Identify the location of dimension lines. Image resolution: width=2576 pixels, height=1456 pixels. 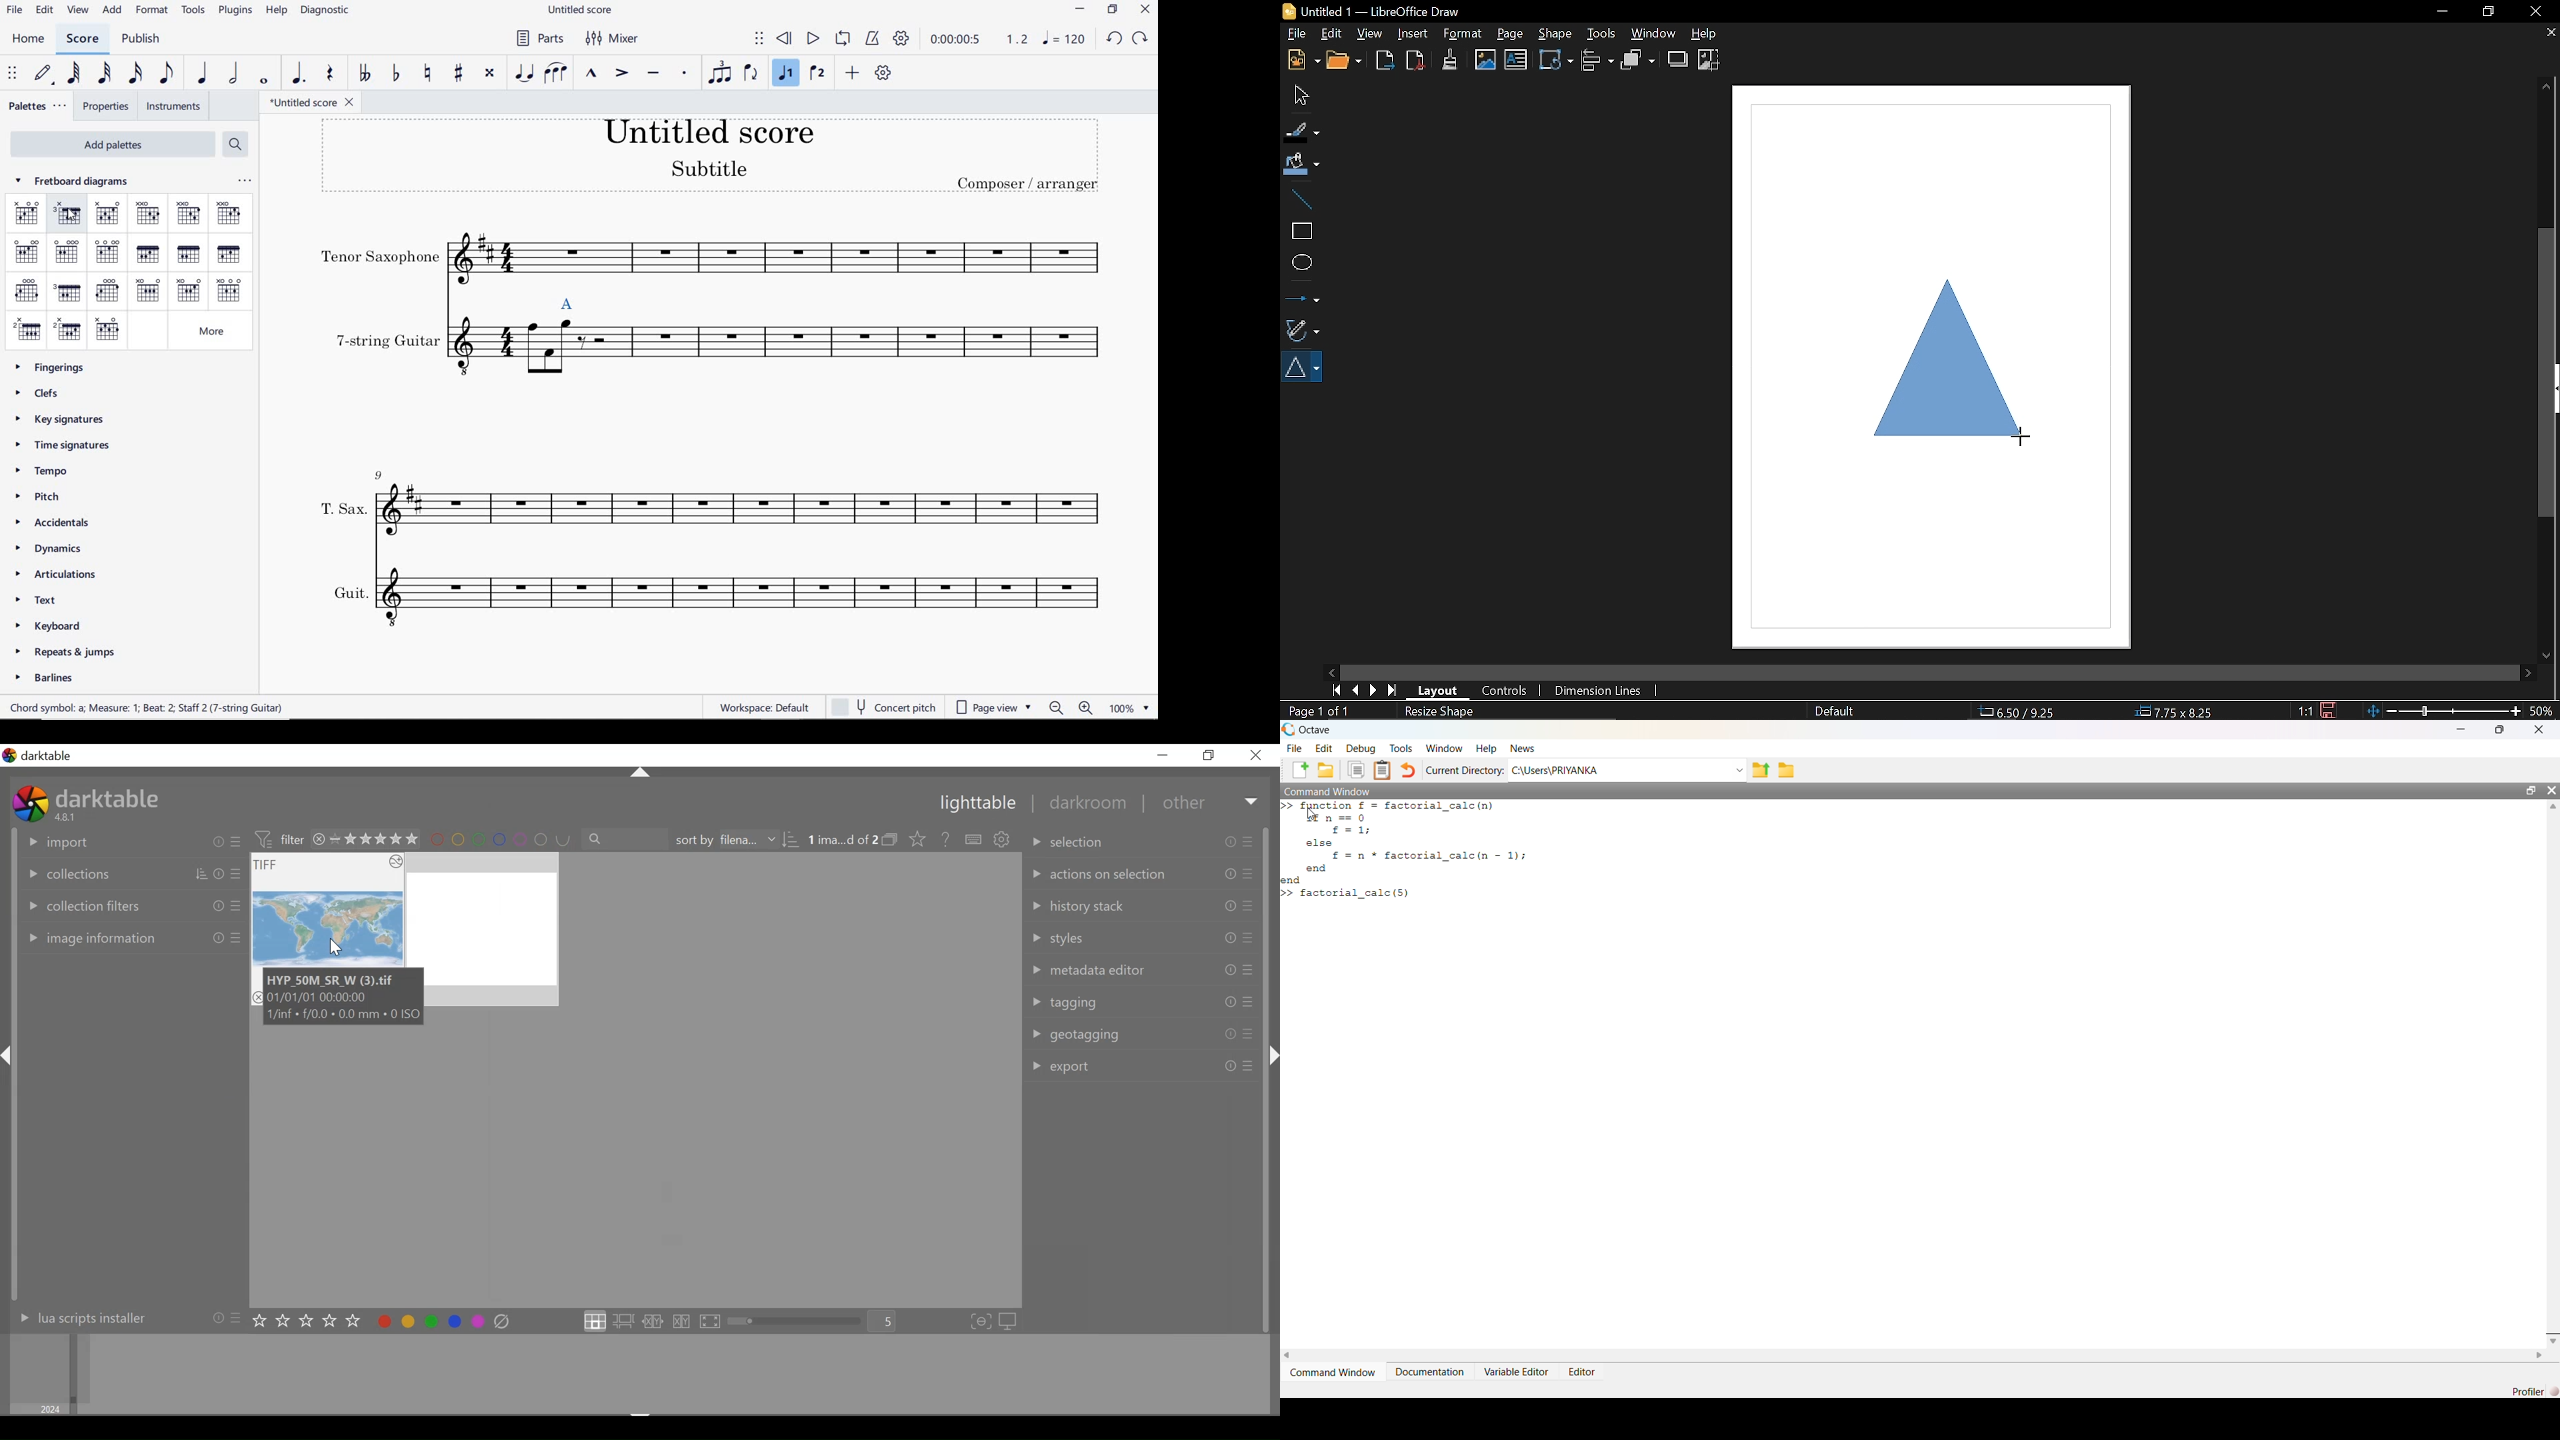
(1596, 692).